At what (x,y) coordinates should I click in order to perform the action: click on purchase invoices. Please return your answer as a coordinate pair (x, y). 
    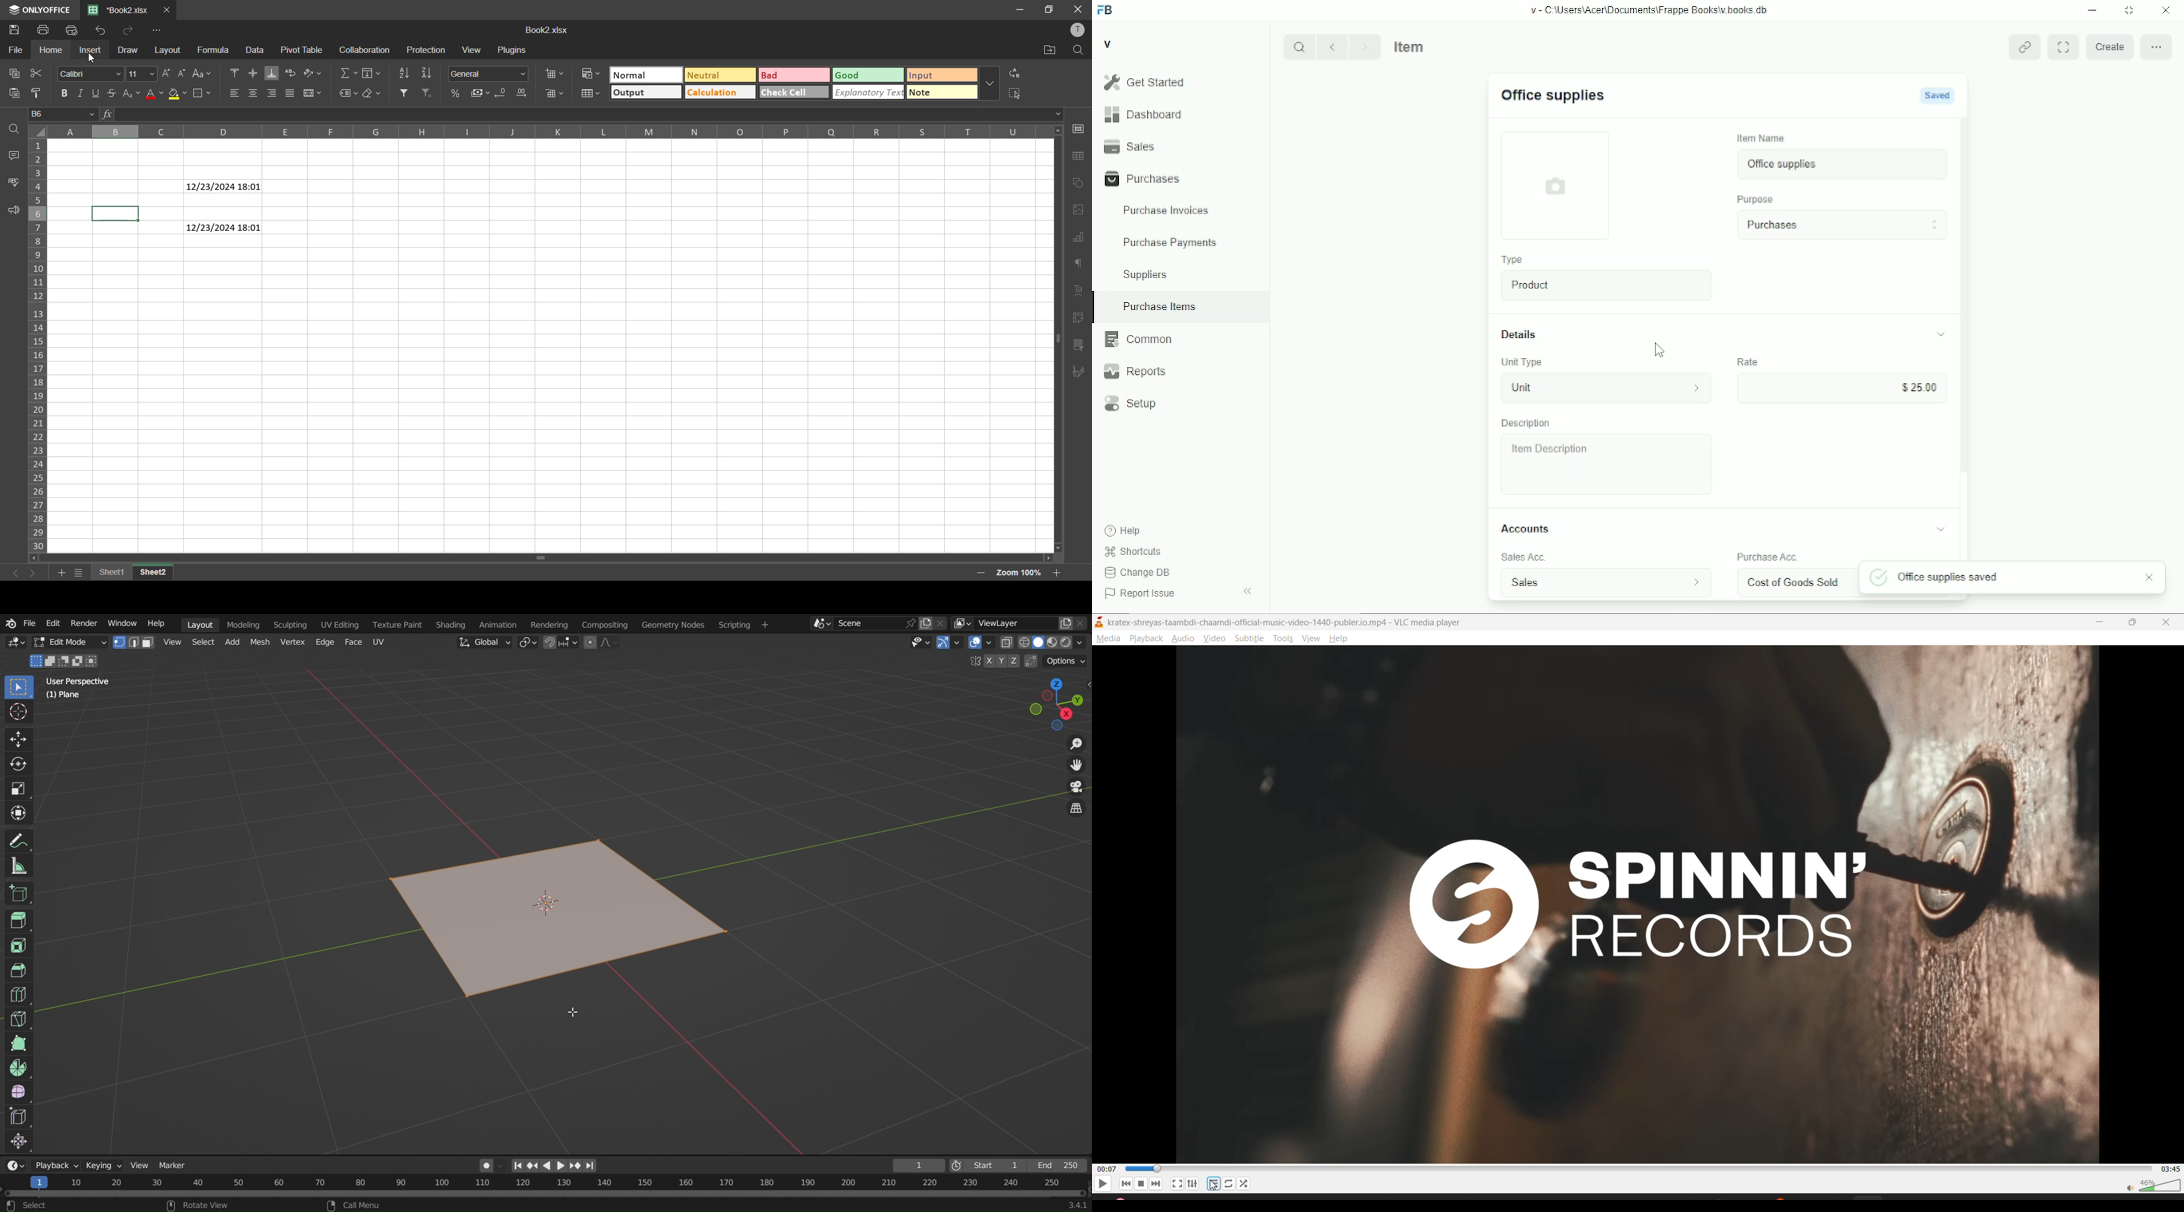
    Looking at the image, I should click on (1166, 211).